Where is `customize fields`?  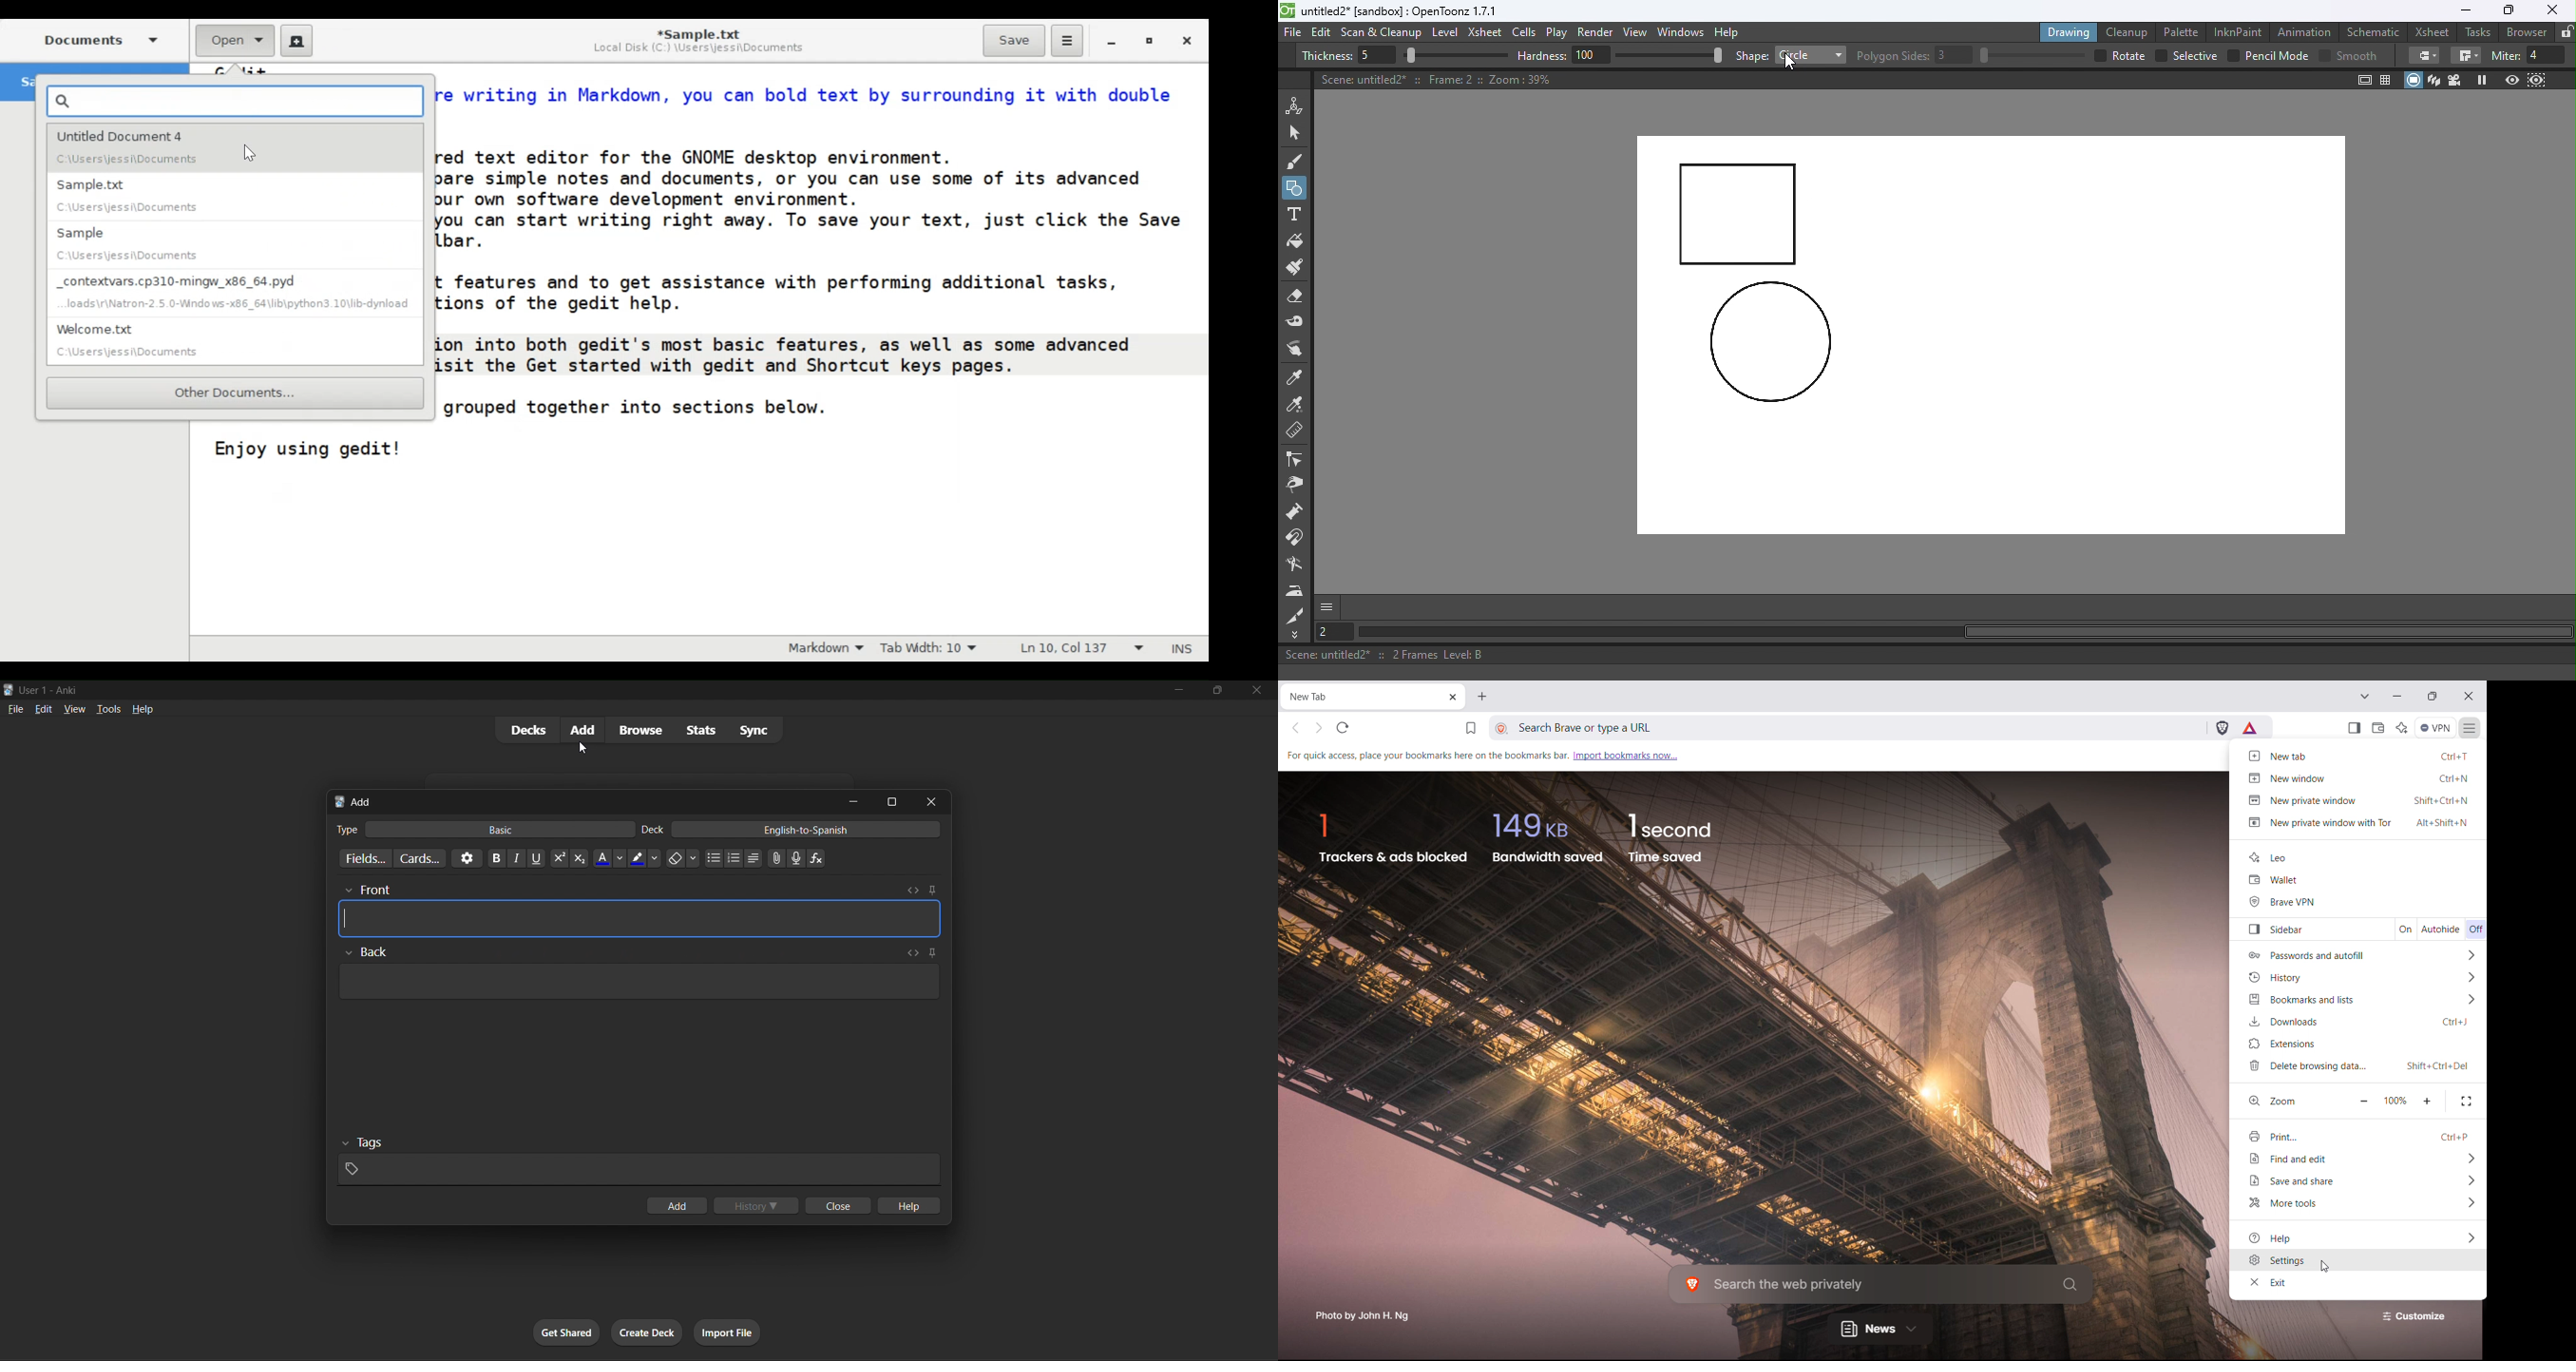
customize fields is located at coordinates (364, 858).